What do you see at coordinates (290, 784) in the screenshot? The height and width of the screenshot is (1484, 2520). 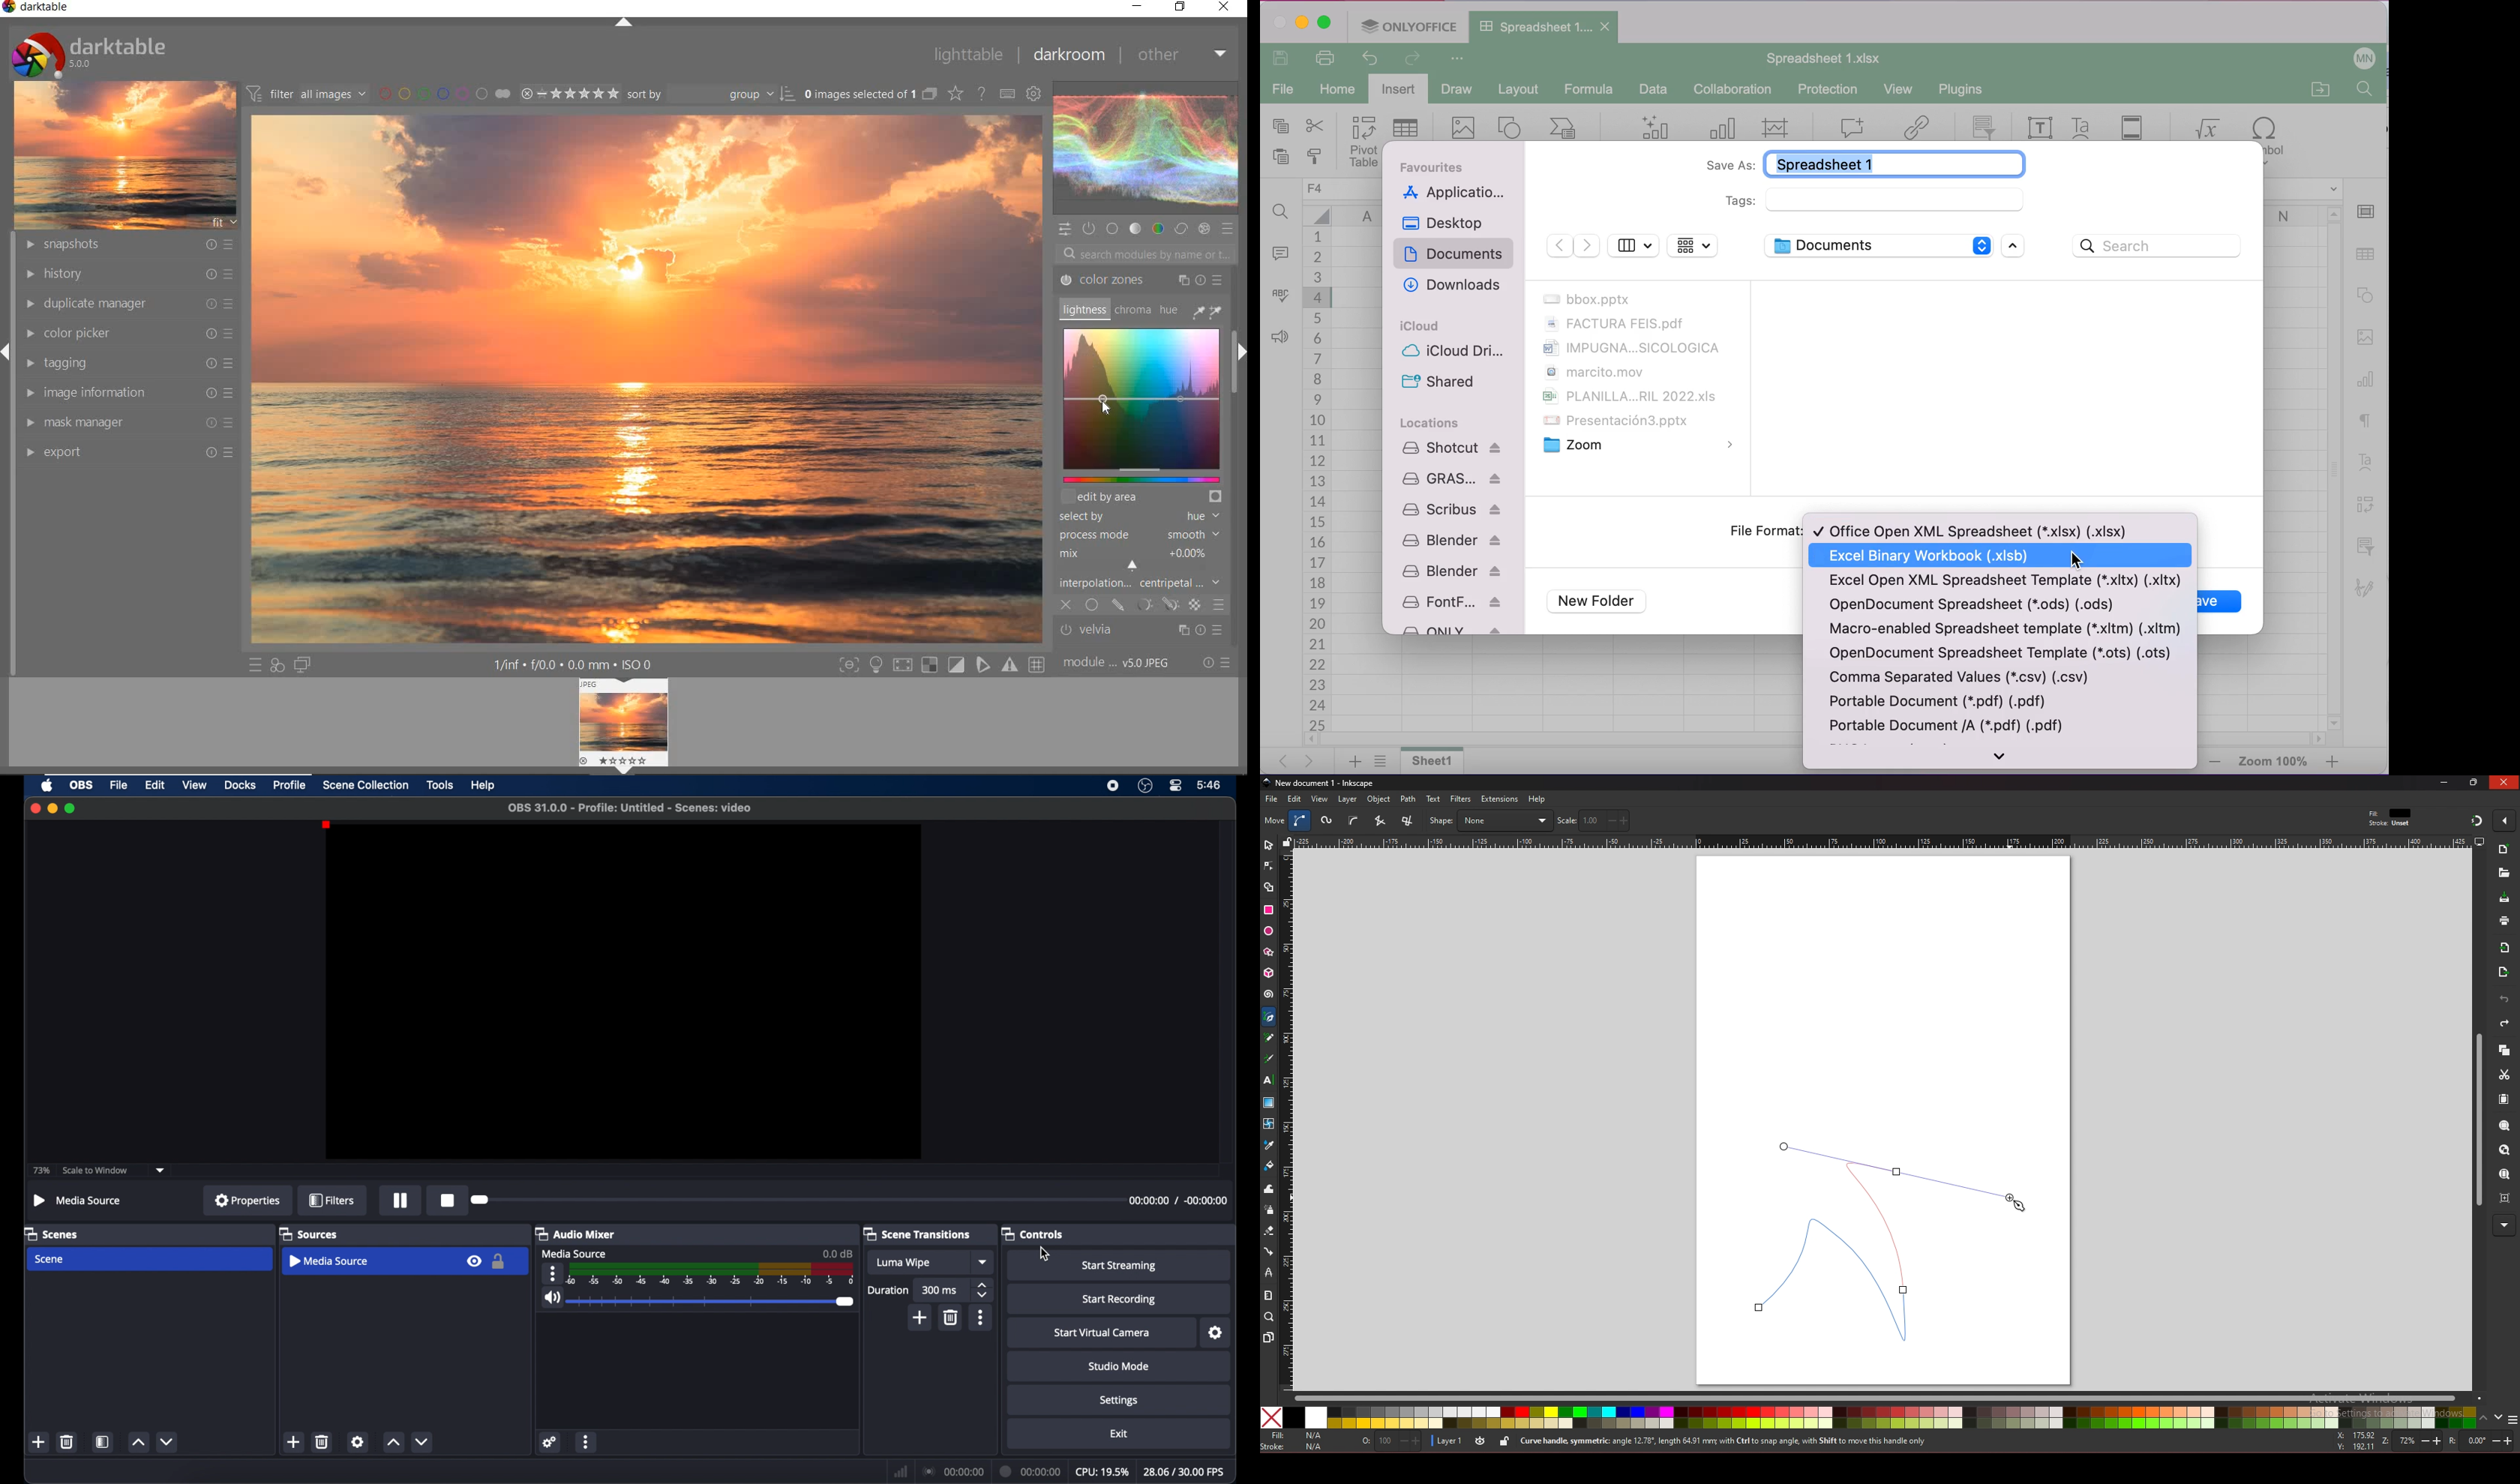 I see `profile` at bounding box center [290, 784].